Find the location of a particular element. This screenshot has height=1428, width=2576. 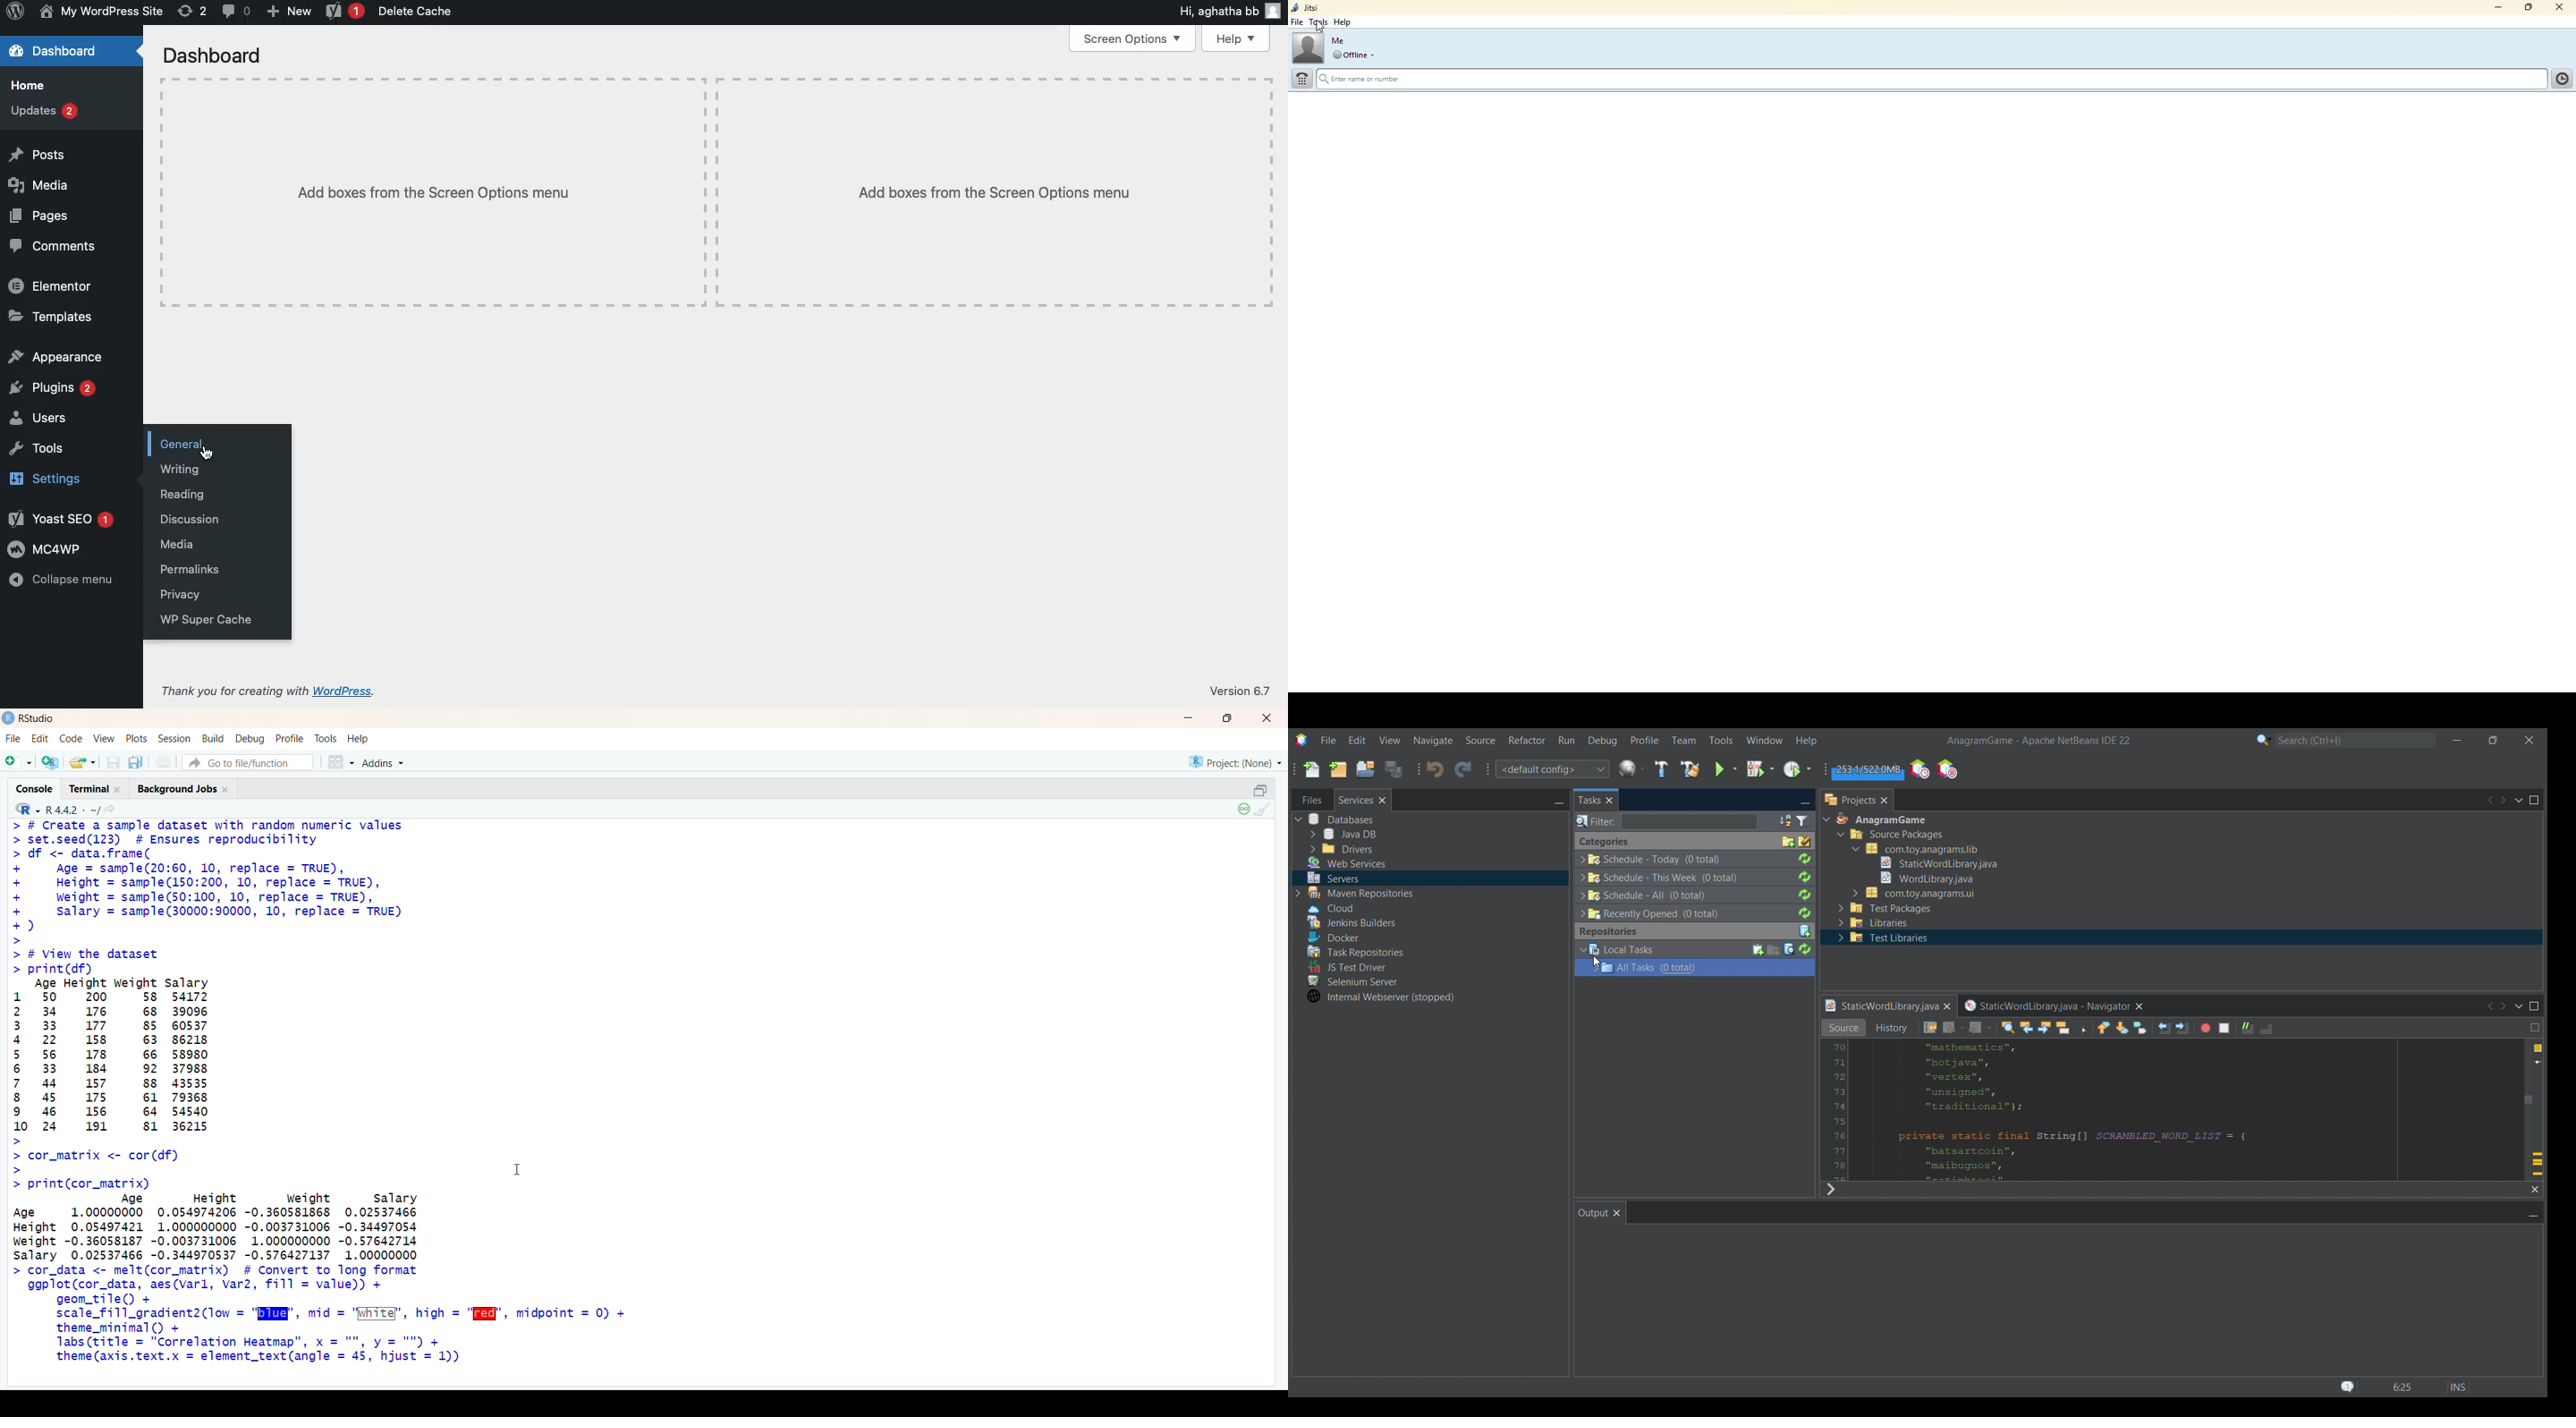

Edit menu is located at coordinates (1357, 740).